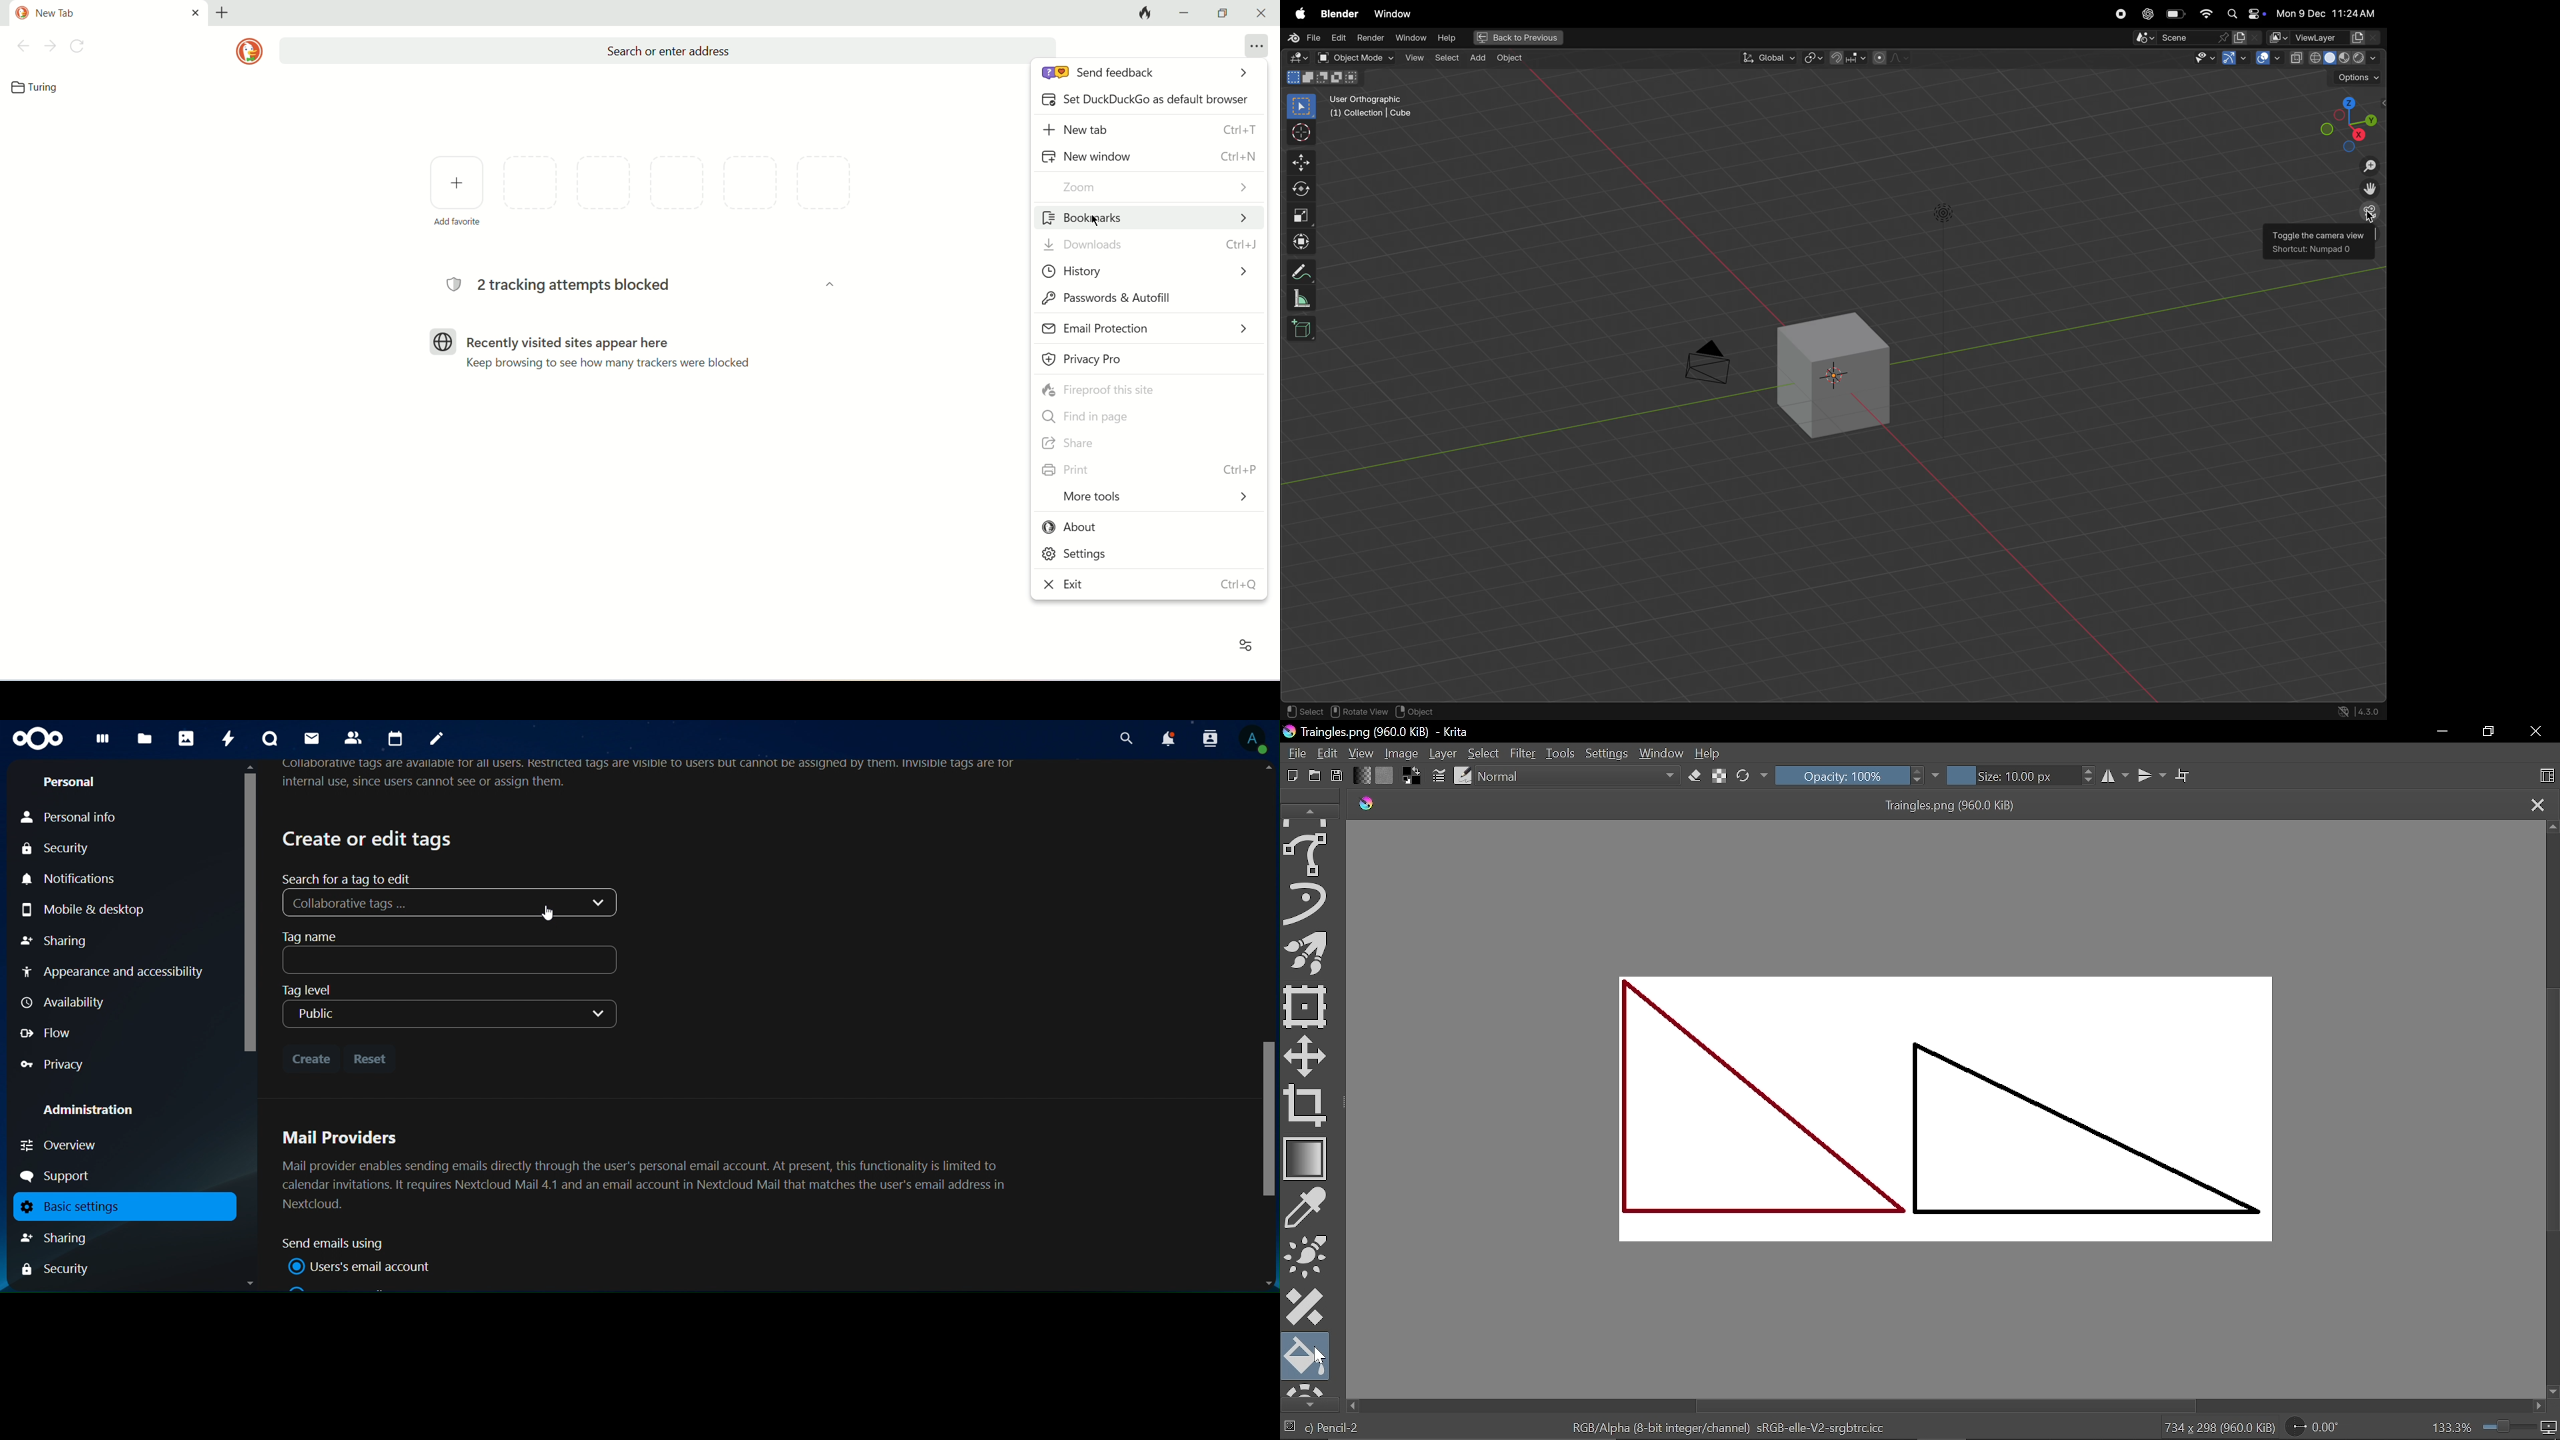  I want to click on bookmark, so click(39, 87).